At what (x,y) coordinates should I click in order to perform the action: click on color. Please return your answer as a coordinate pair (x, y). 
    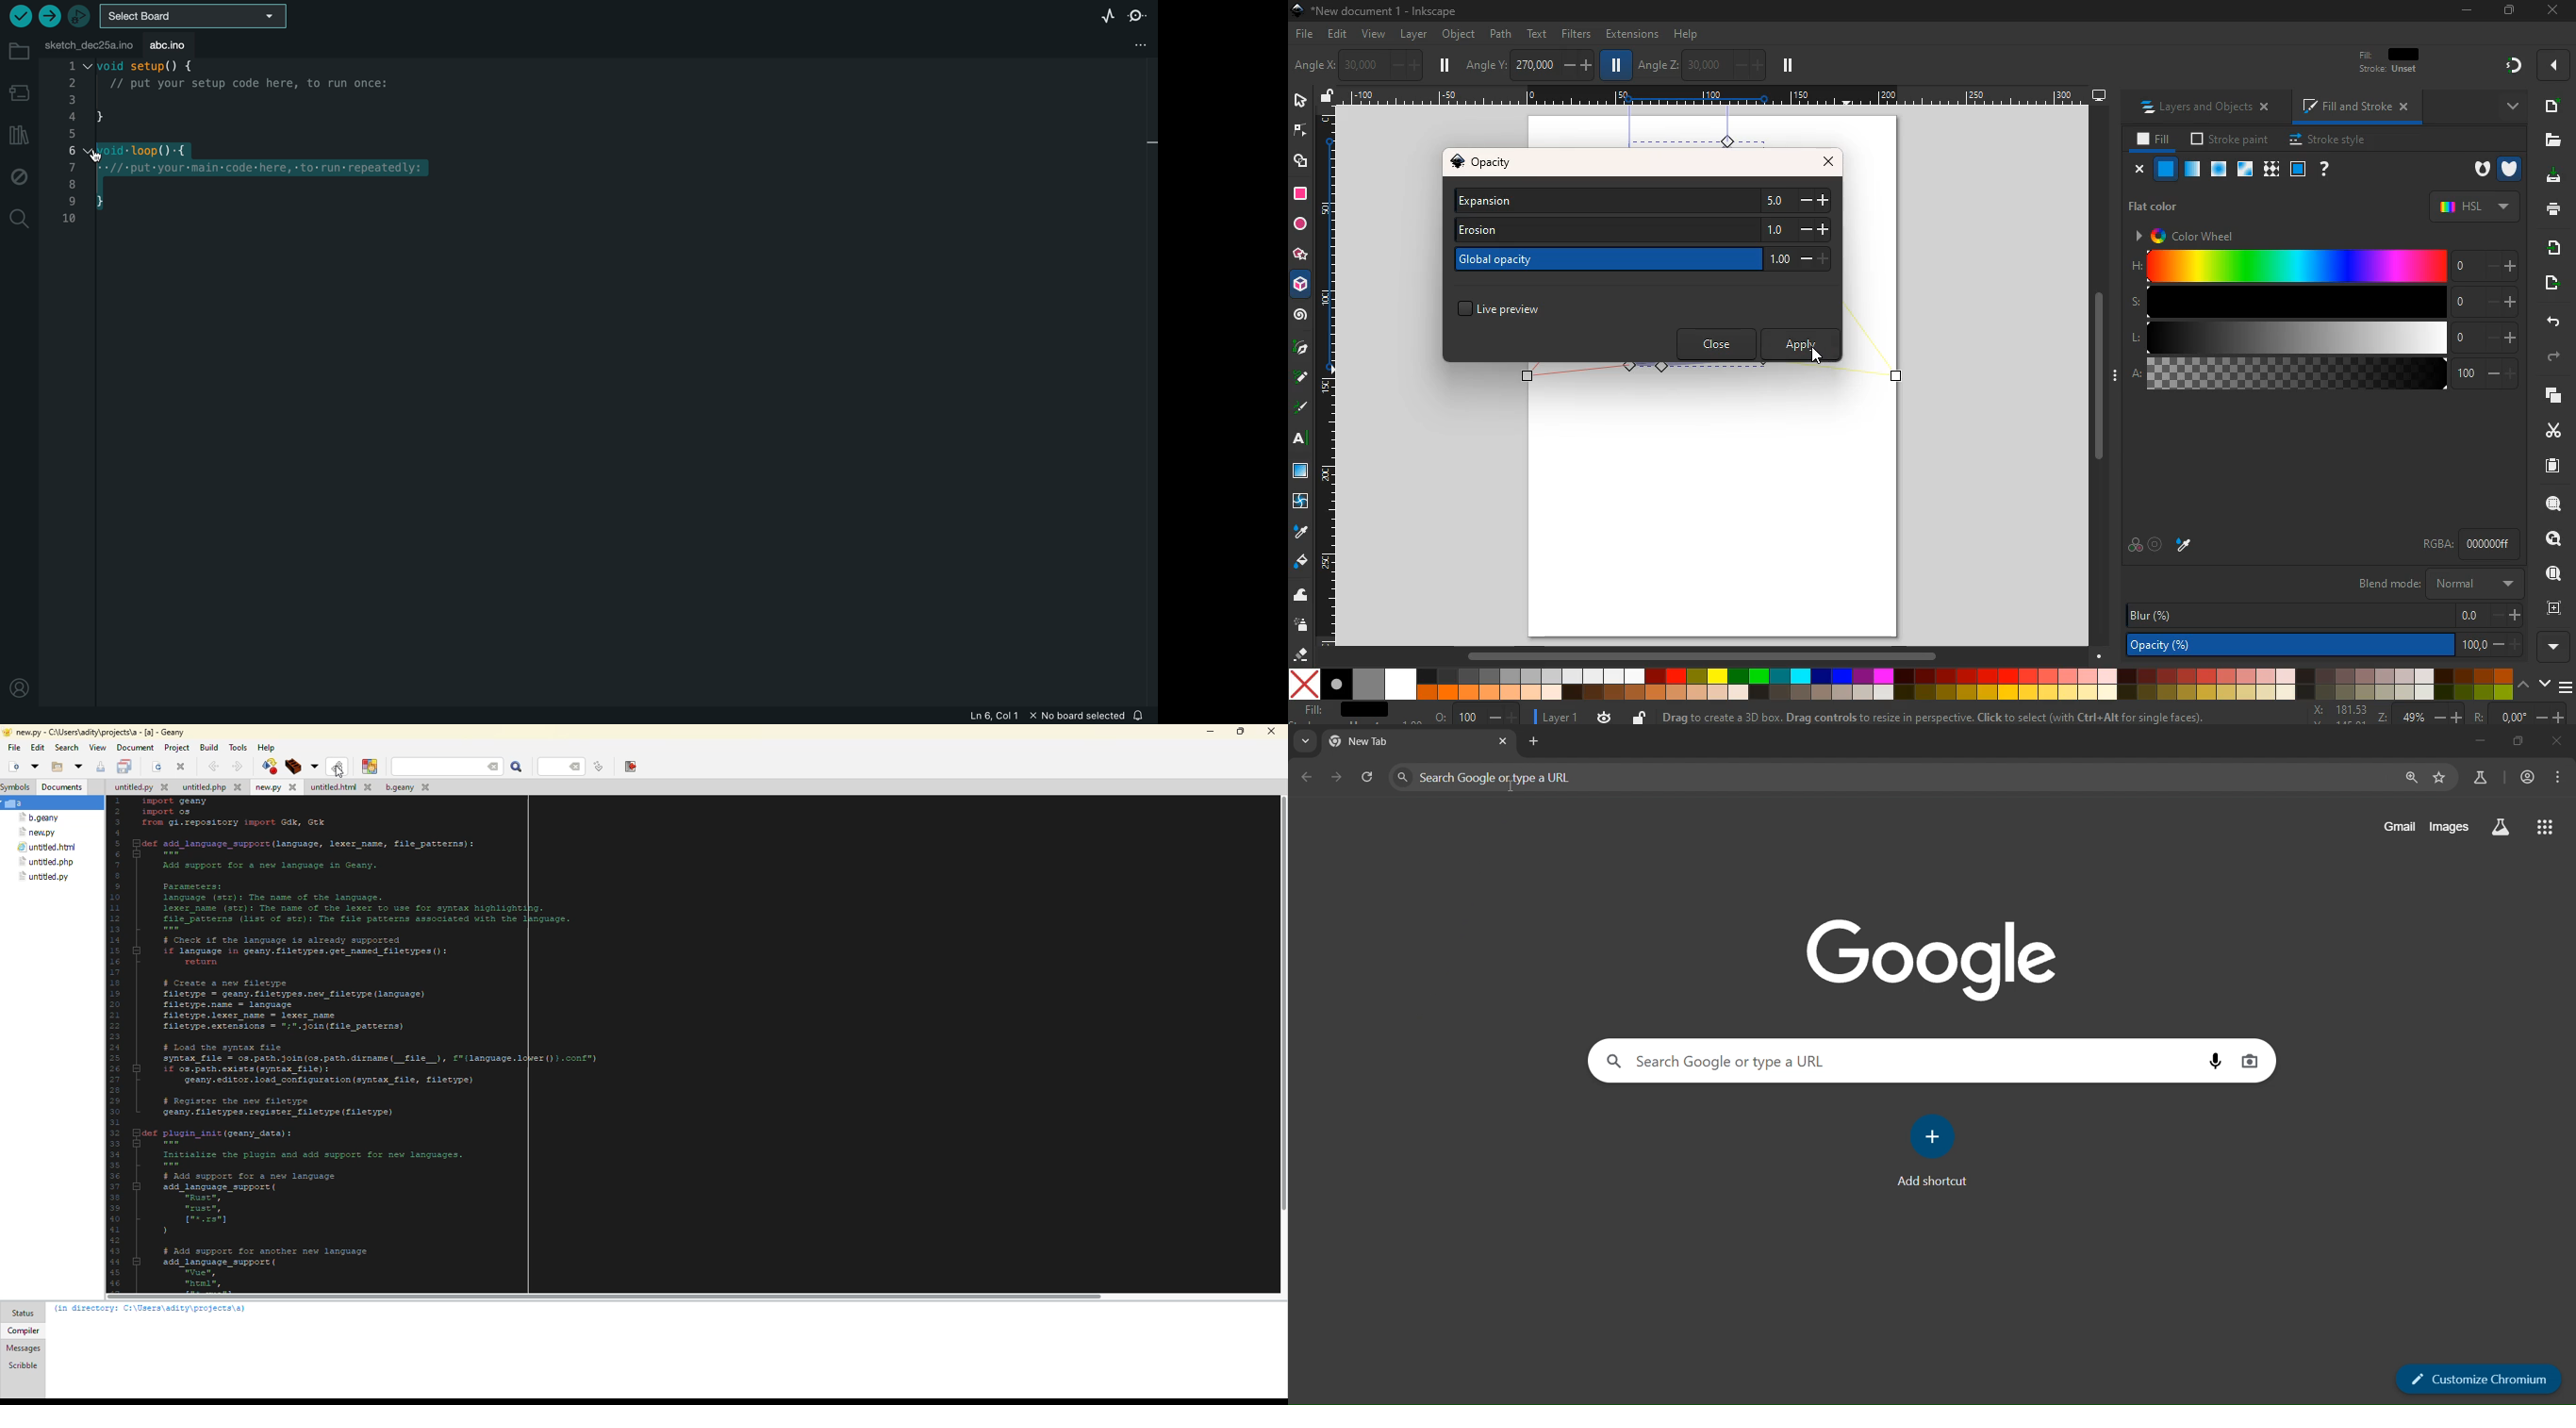
    Looking at the image, I should click on (2134, 547).